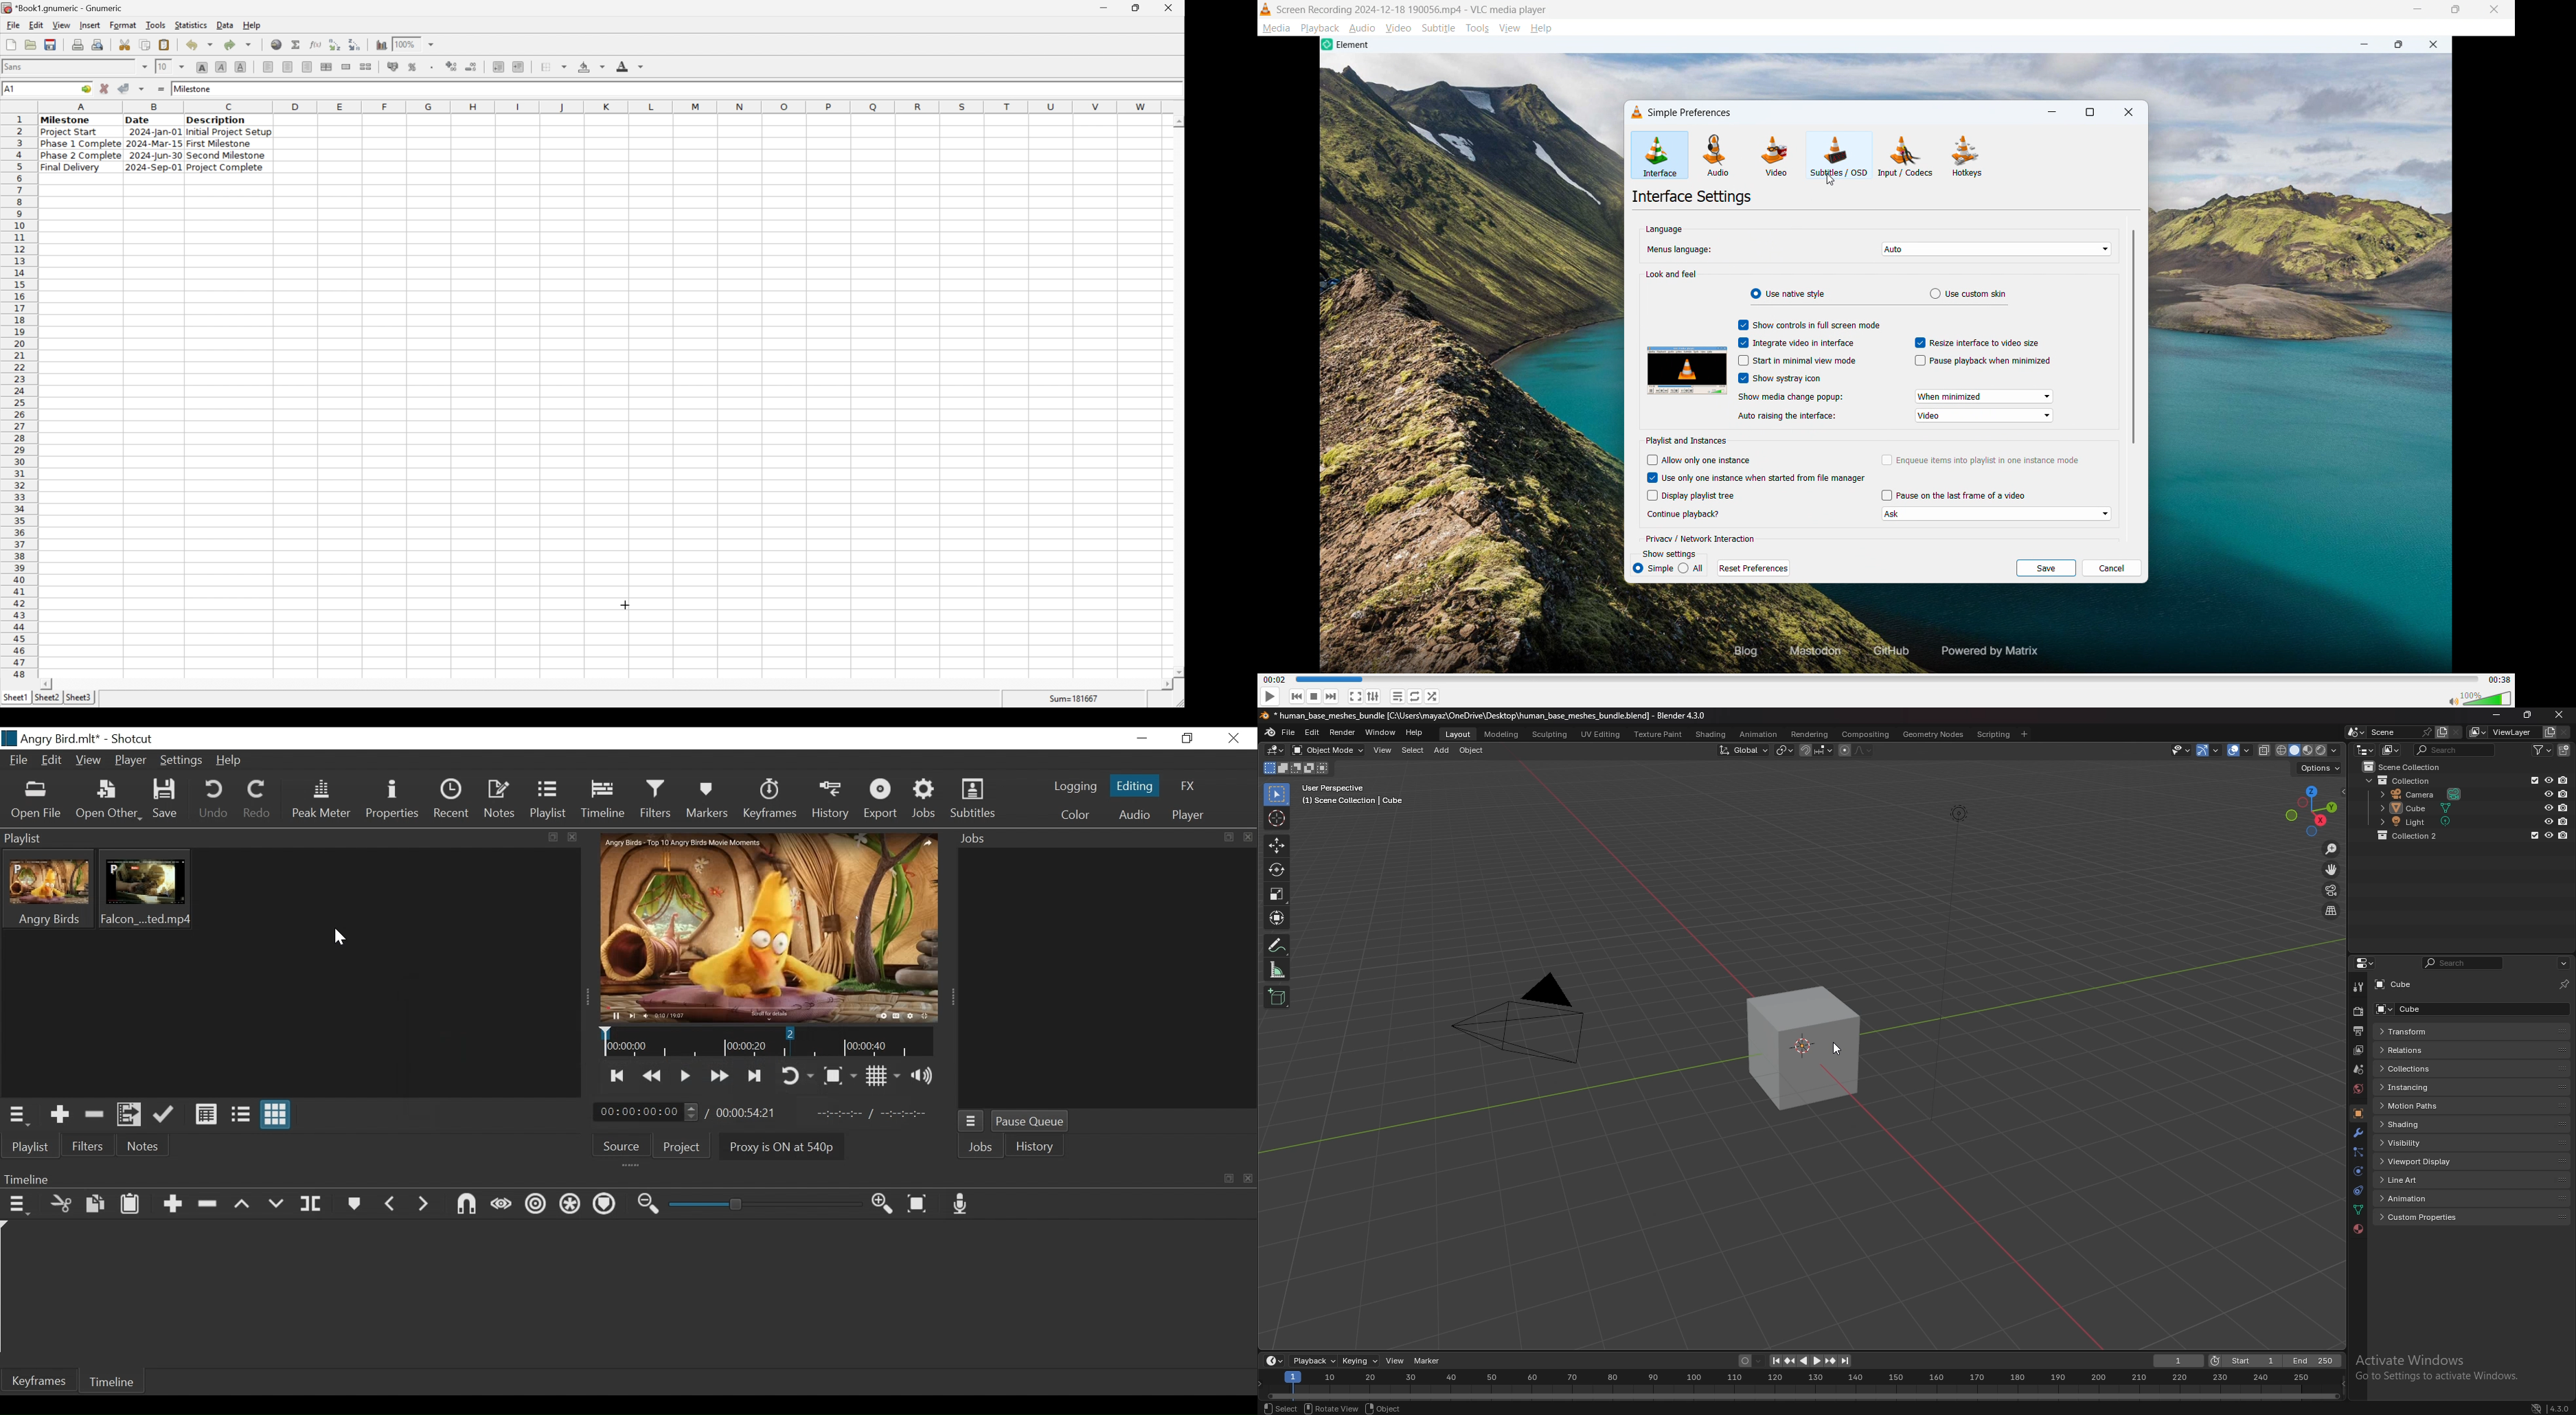  I want to click on Milestone, so click(194, 88).